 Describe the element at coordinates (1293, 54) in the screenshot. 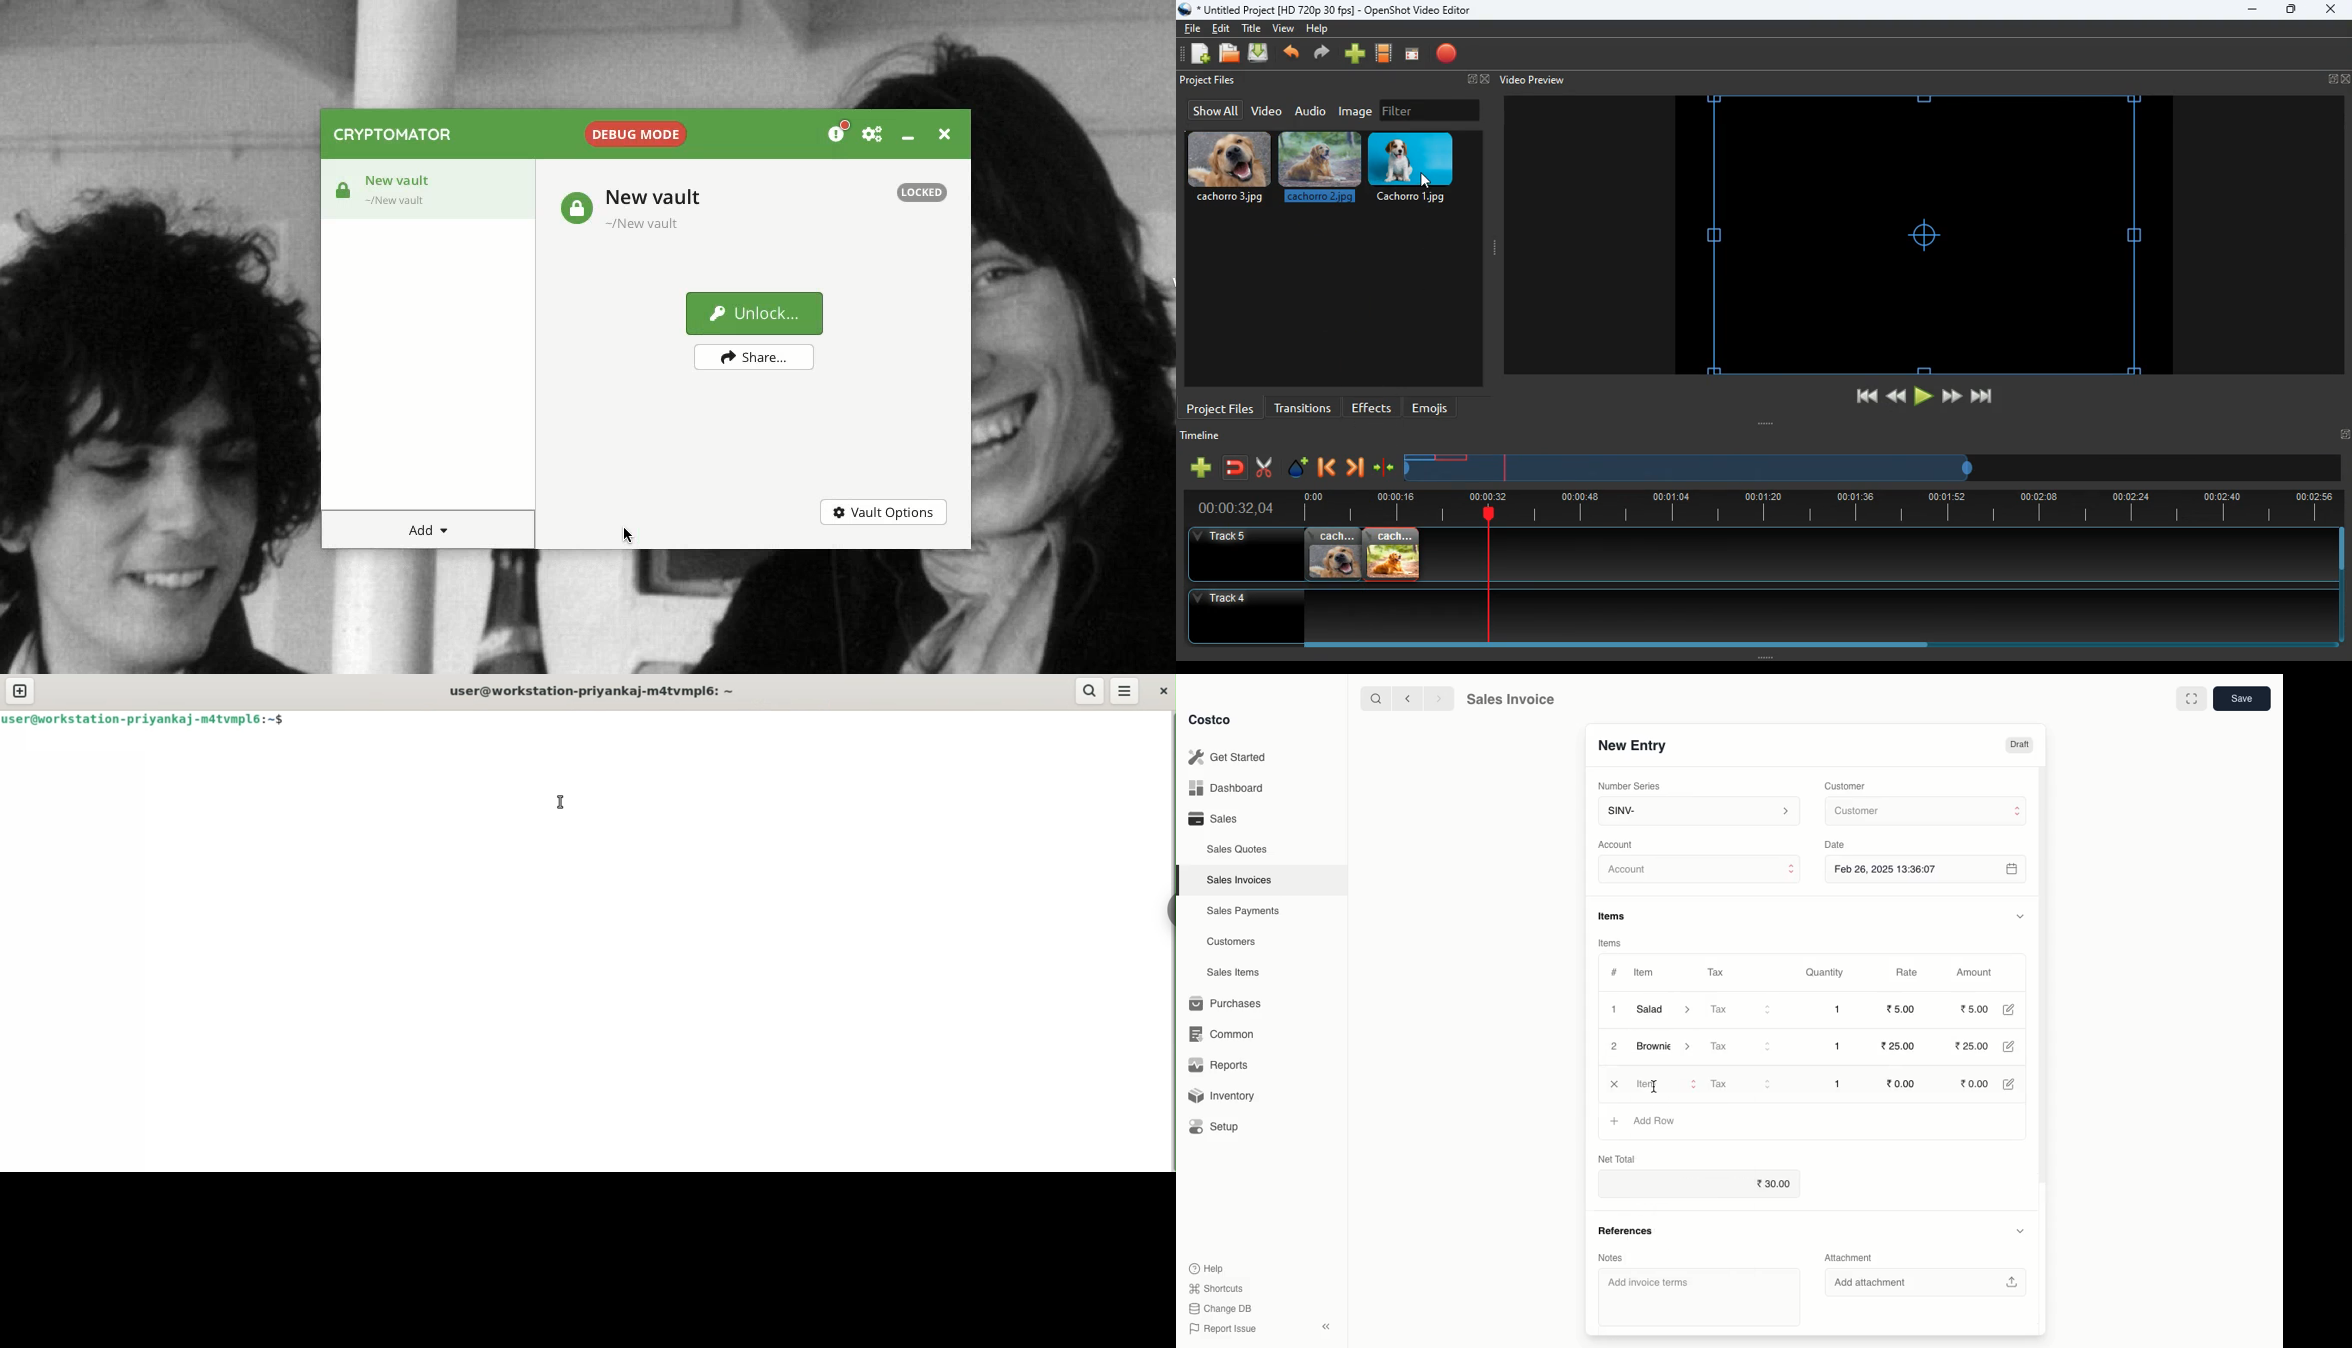

I see `back` at that location.